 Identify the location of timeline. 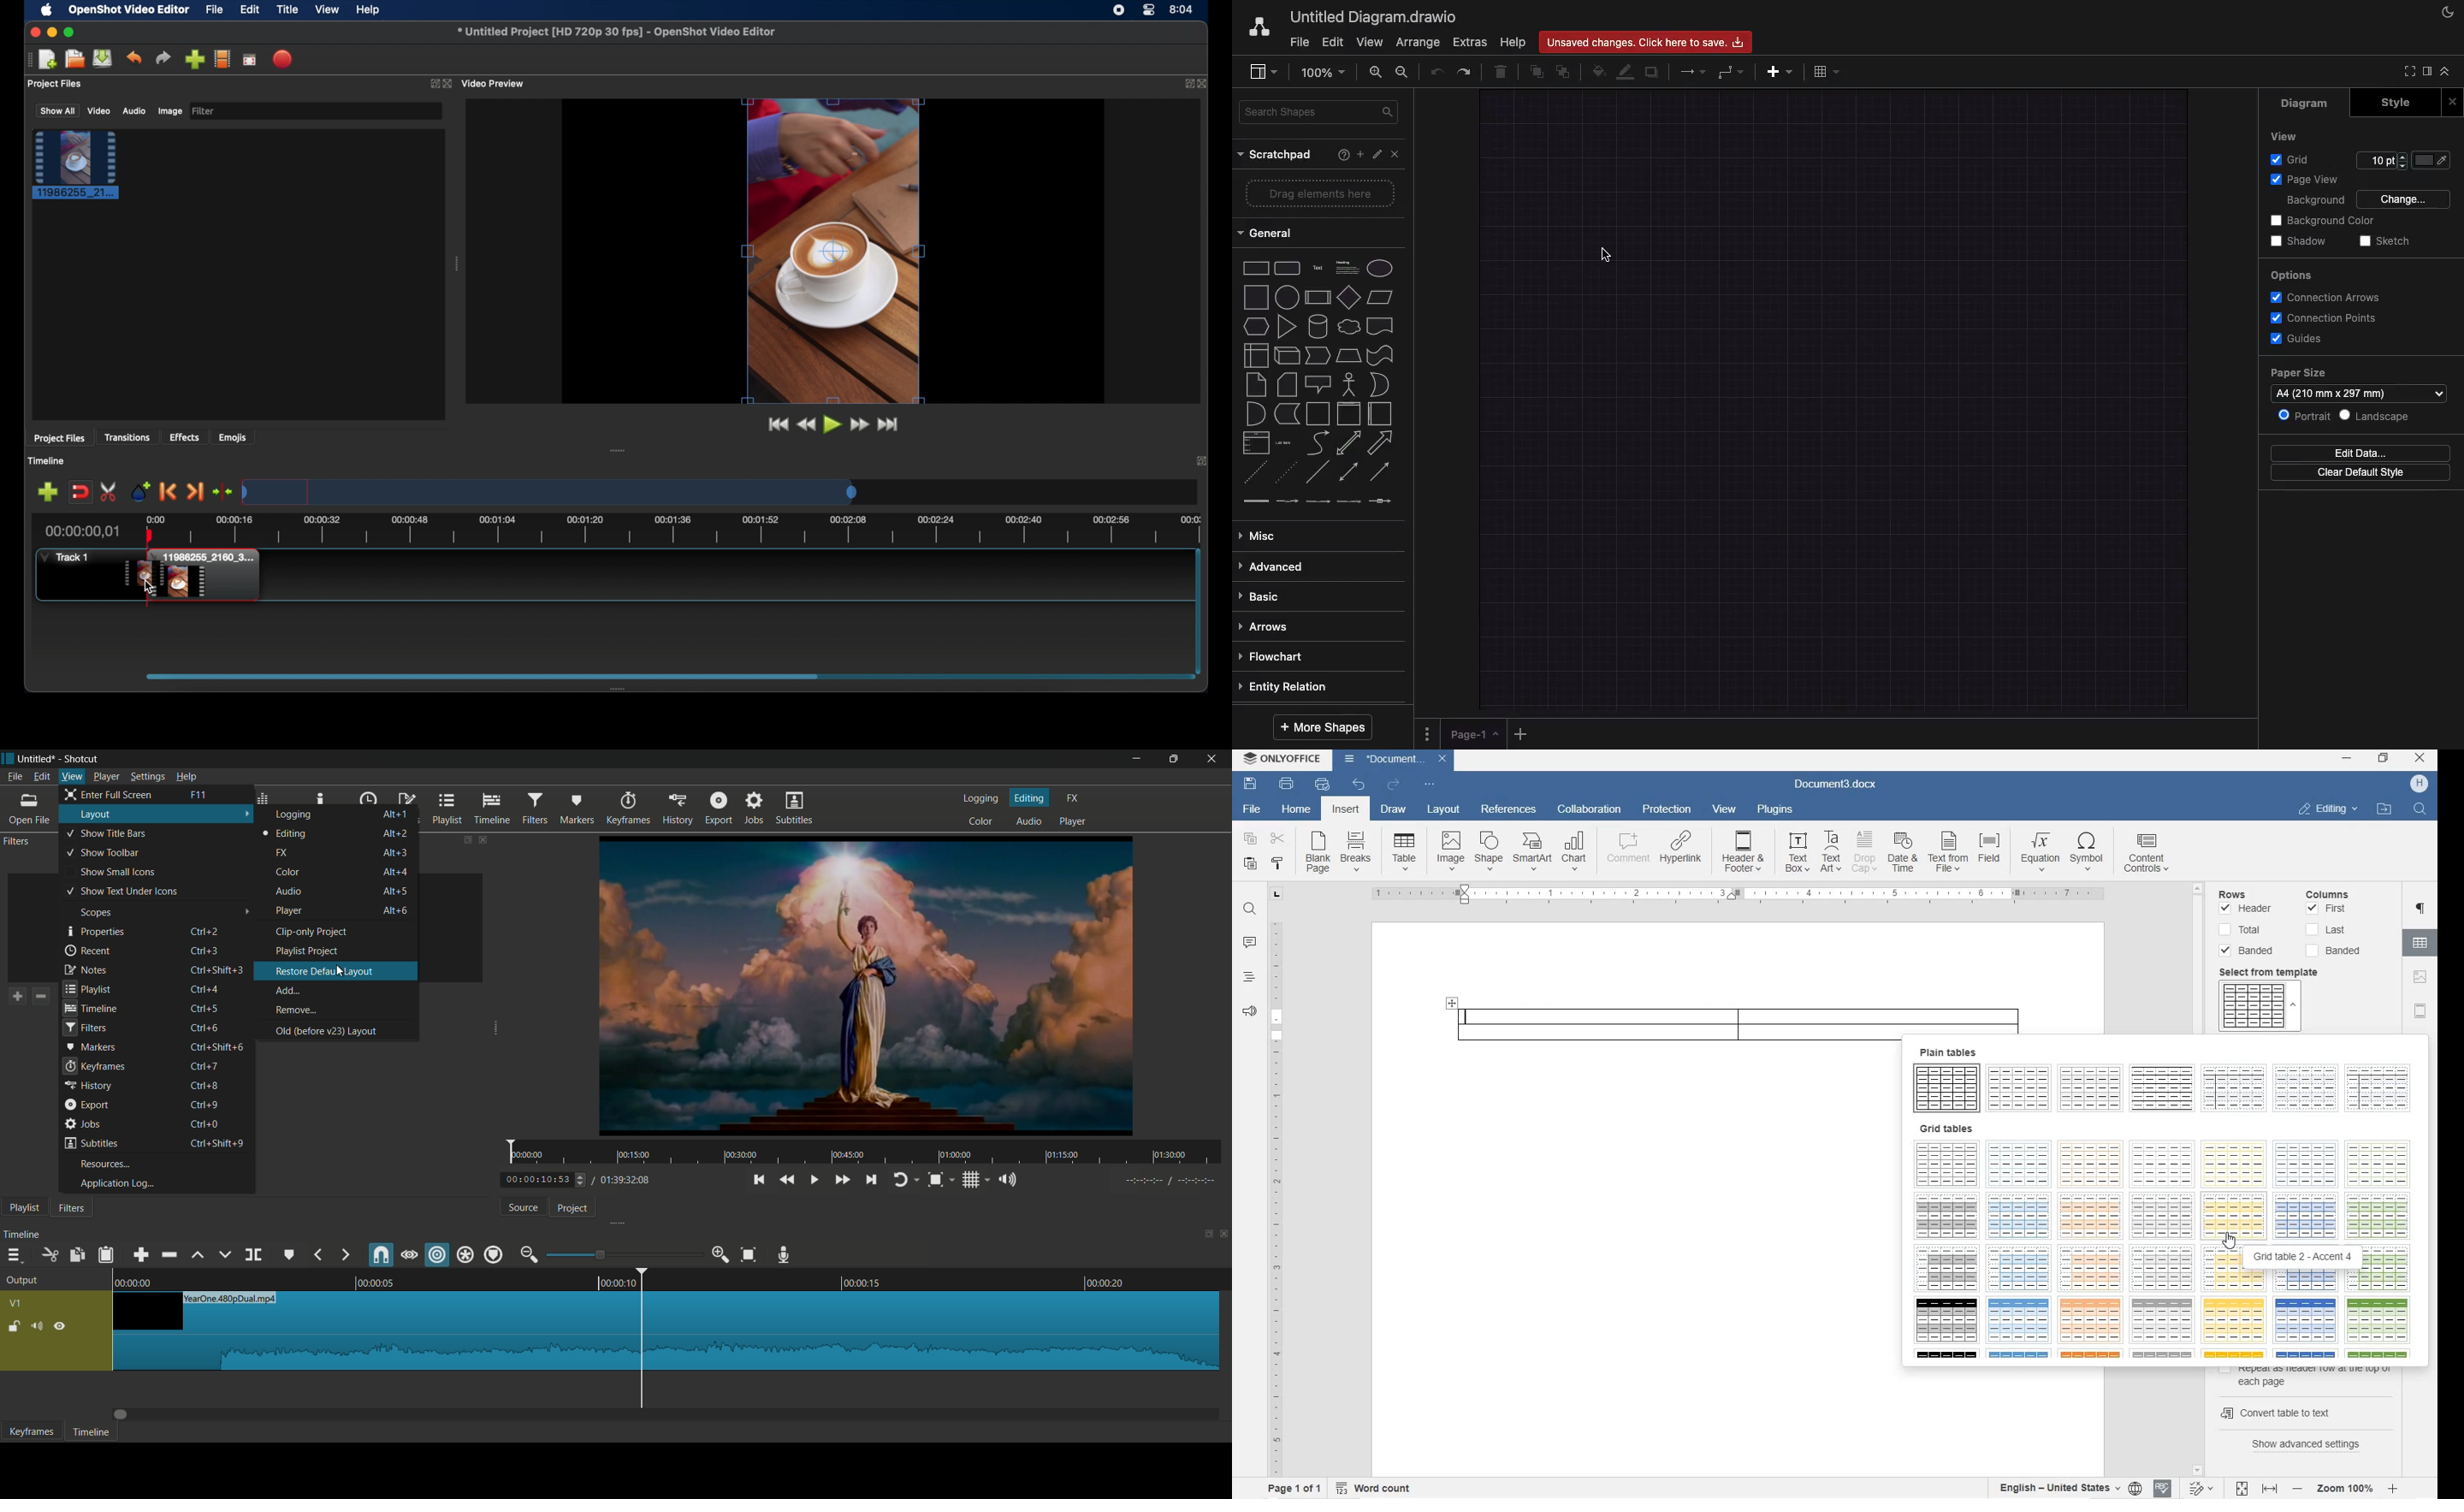
(674, 1278).